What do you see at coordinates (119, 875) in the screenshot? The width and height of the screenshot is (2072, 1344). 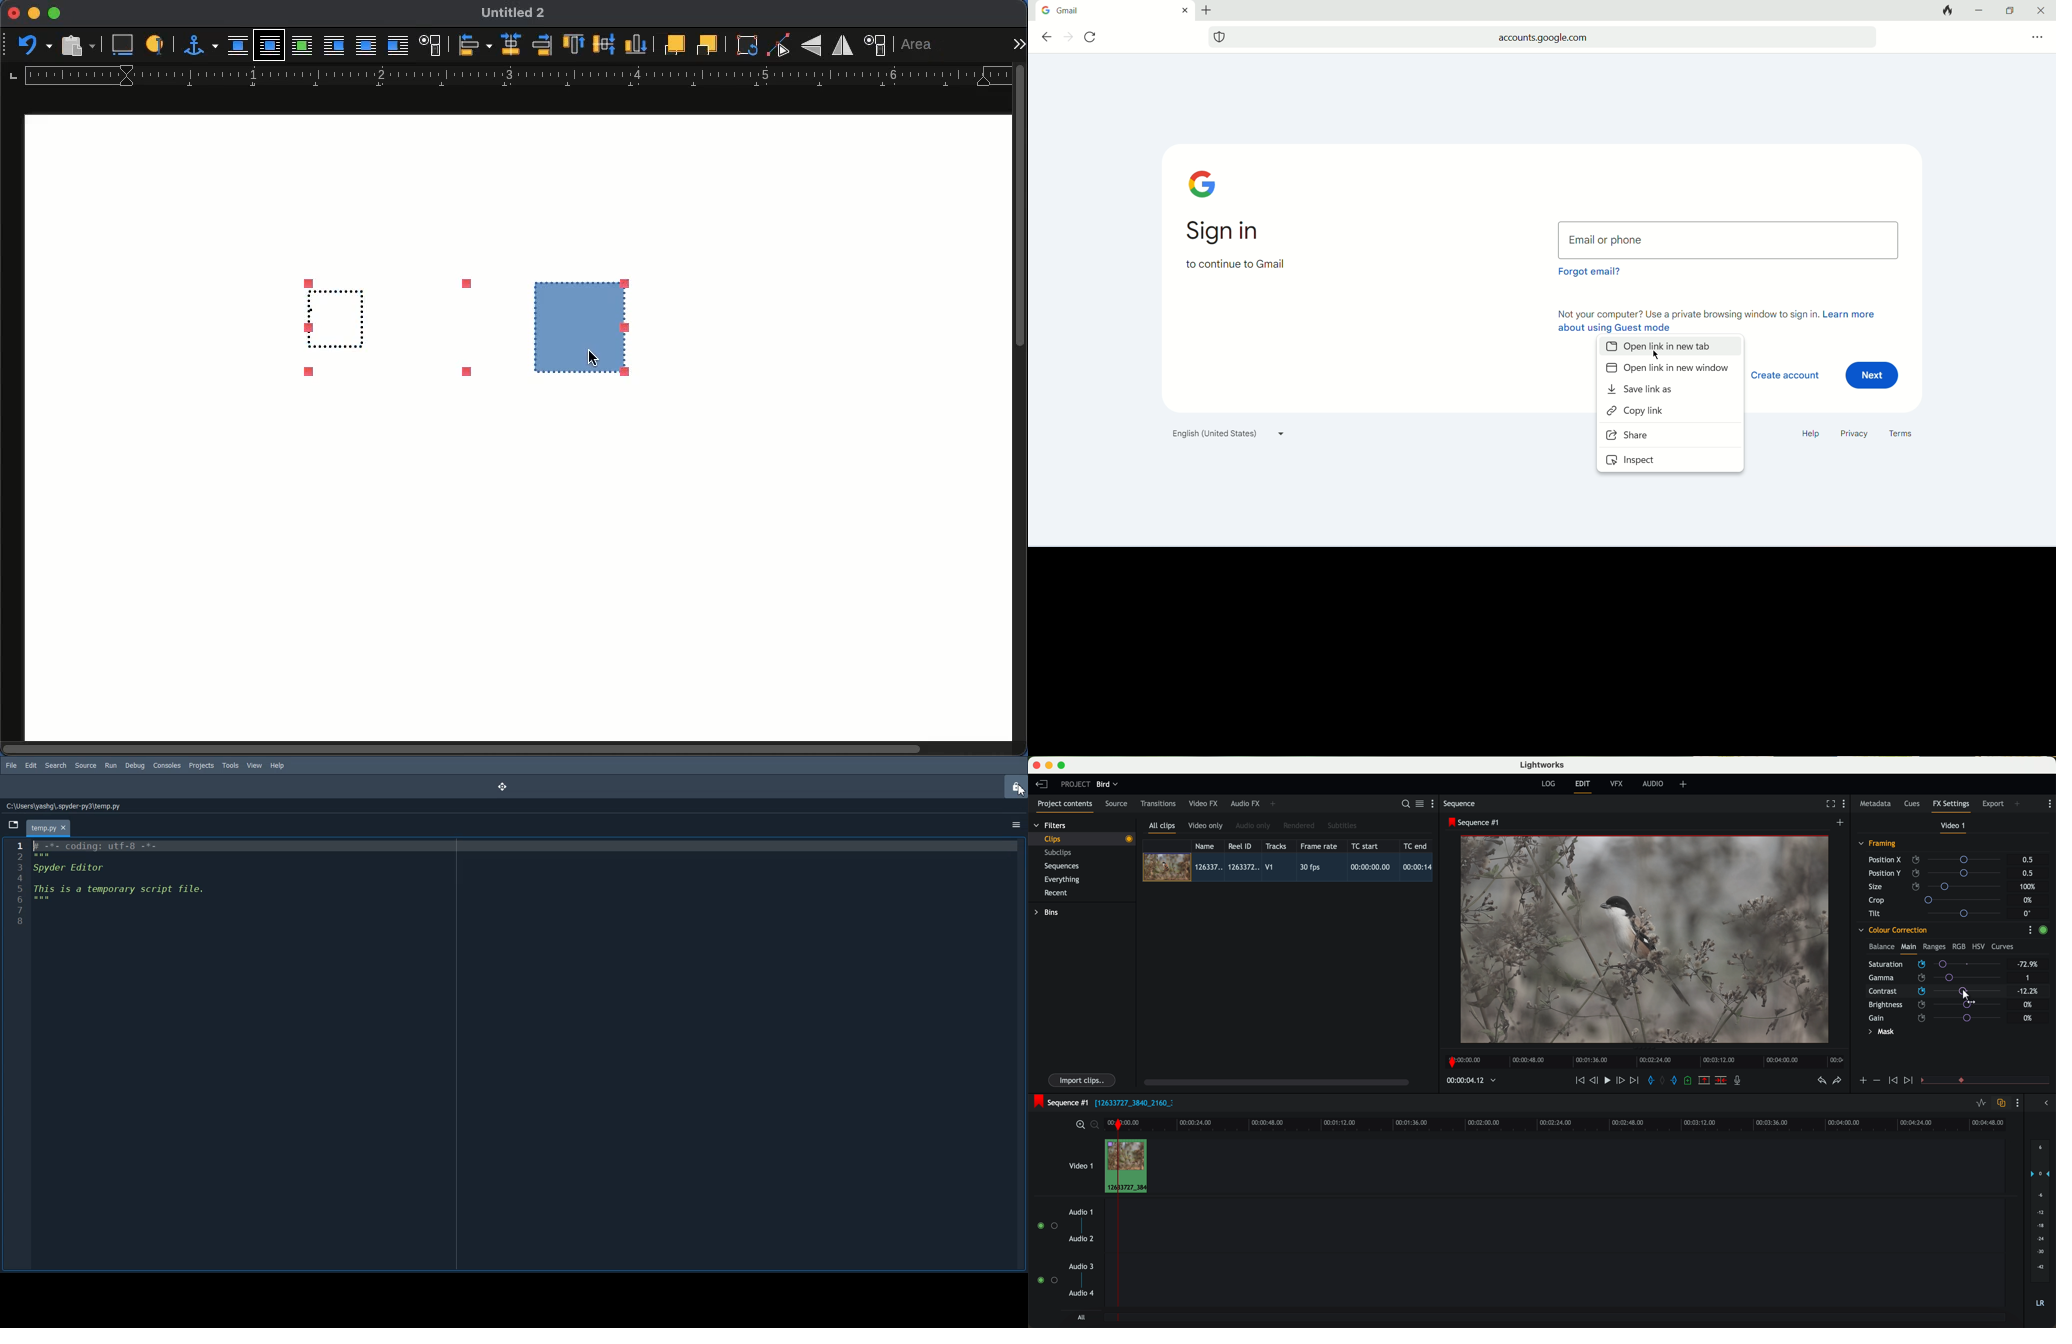 I see `¥ -*- coding: utf-8 -*-
Spyder Editor
This is a temporary script file.` at bounding box center [119, 875].